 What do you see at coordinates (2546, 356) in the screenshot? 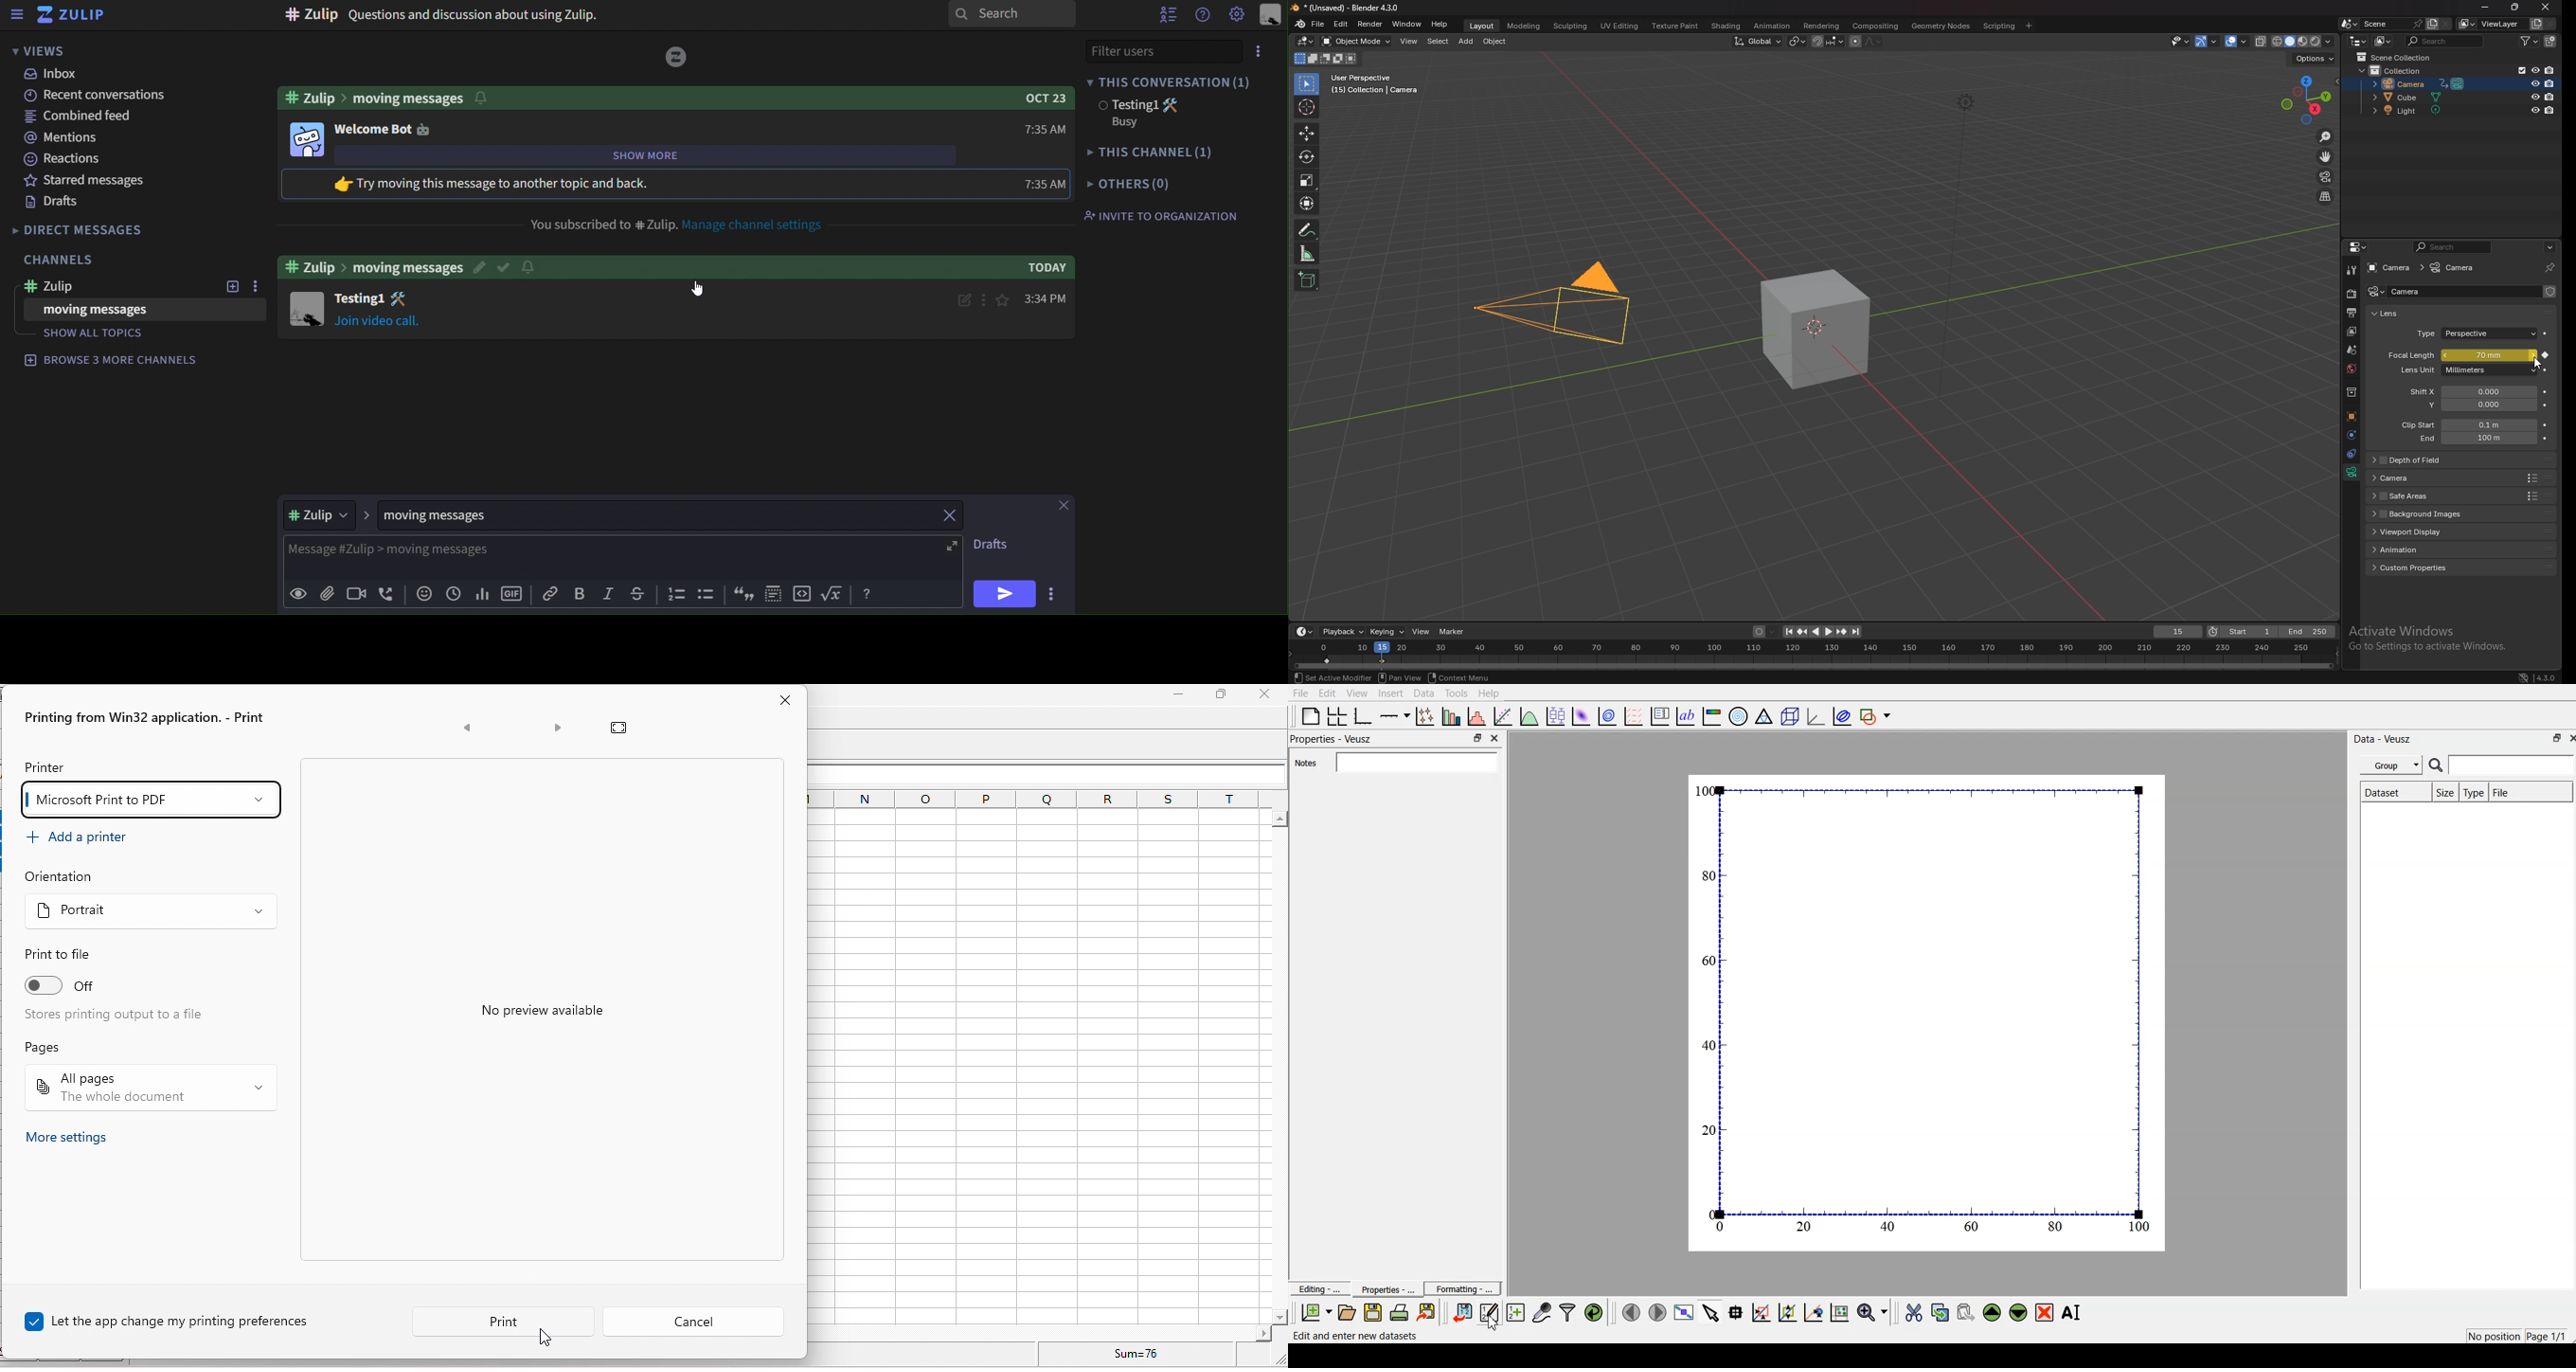
I see `animate property` at bounding box center [2546, 356].